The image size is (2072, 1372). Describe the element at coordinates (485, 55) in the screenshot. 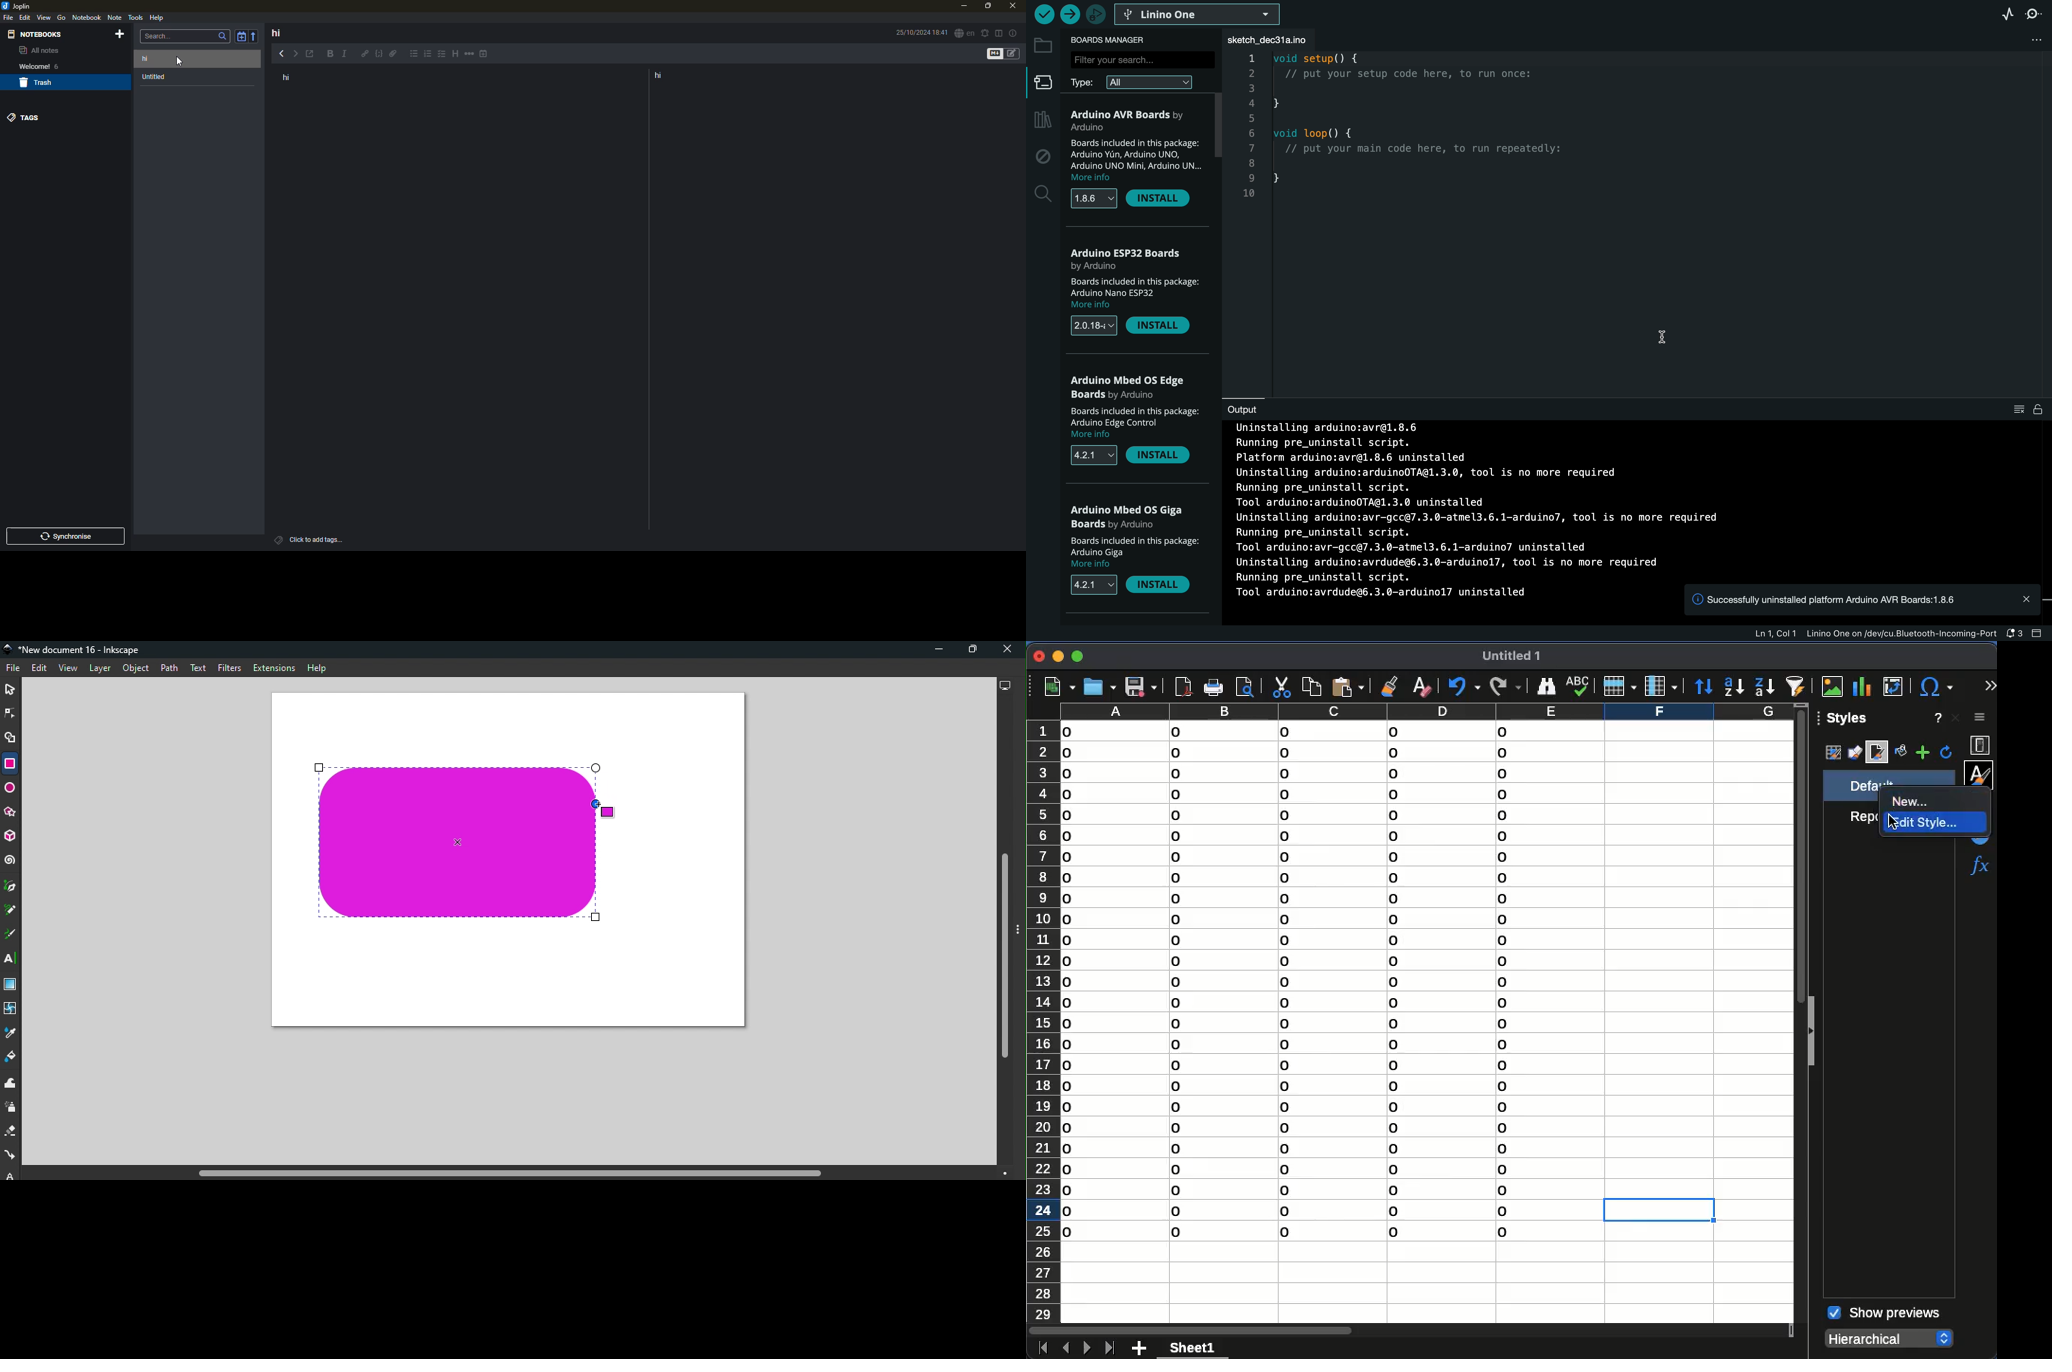

I see `insert time` at that location.